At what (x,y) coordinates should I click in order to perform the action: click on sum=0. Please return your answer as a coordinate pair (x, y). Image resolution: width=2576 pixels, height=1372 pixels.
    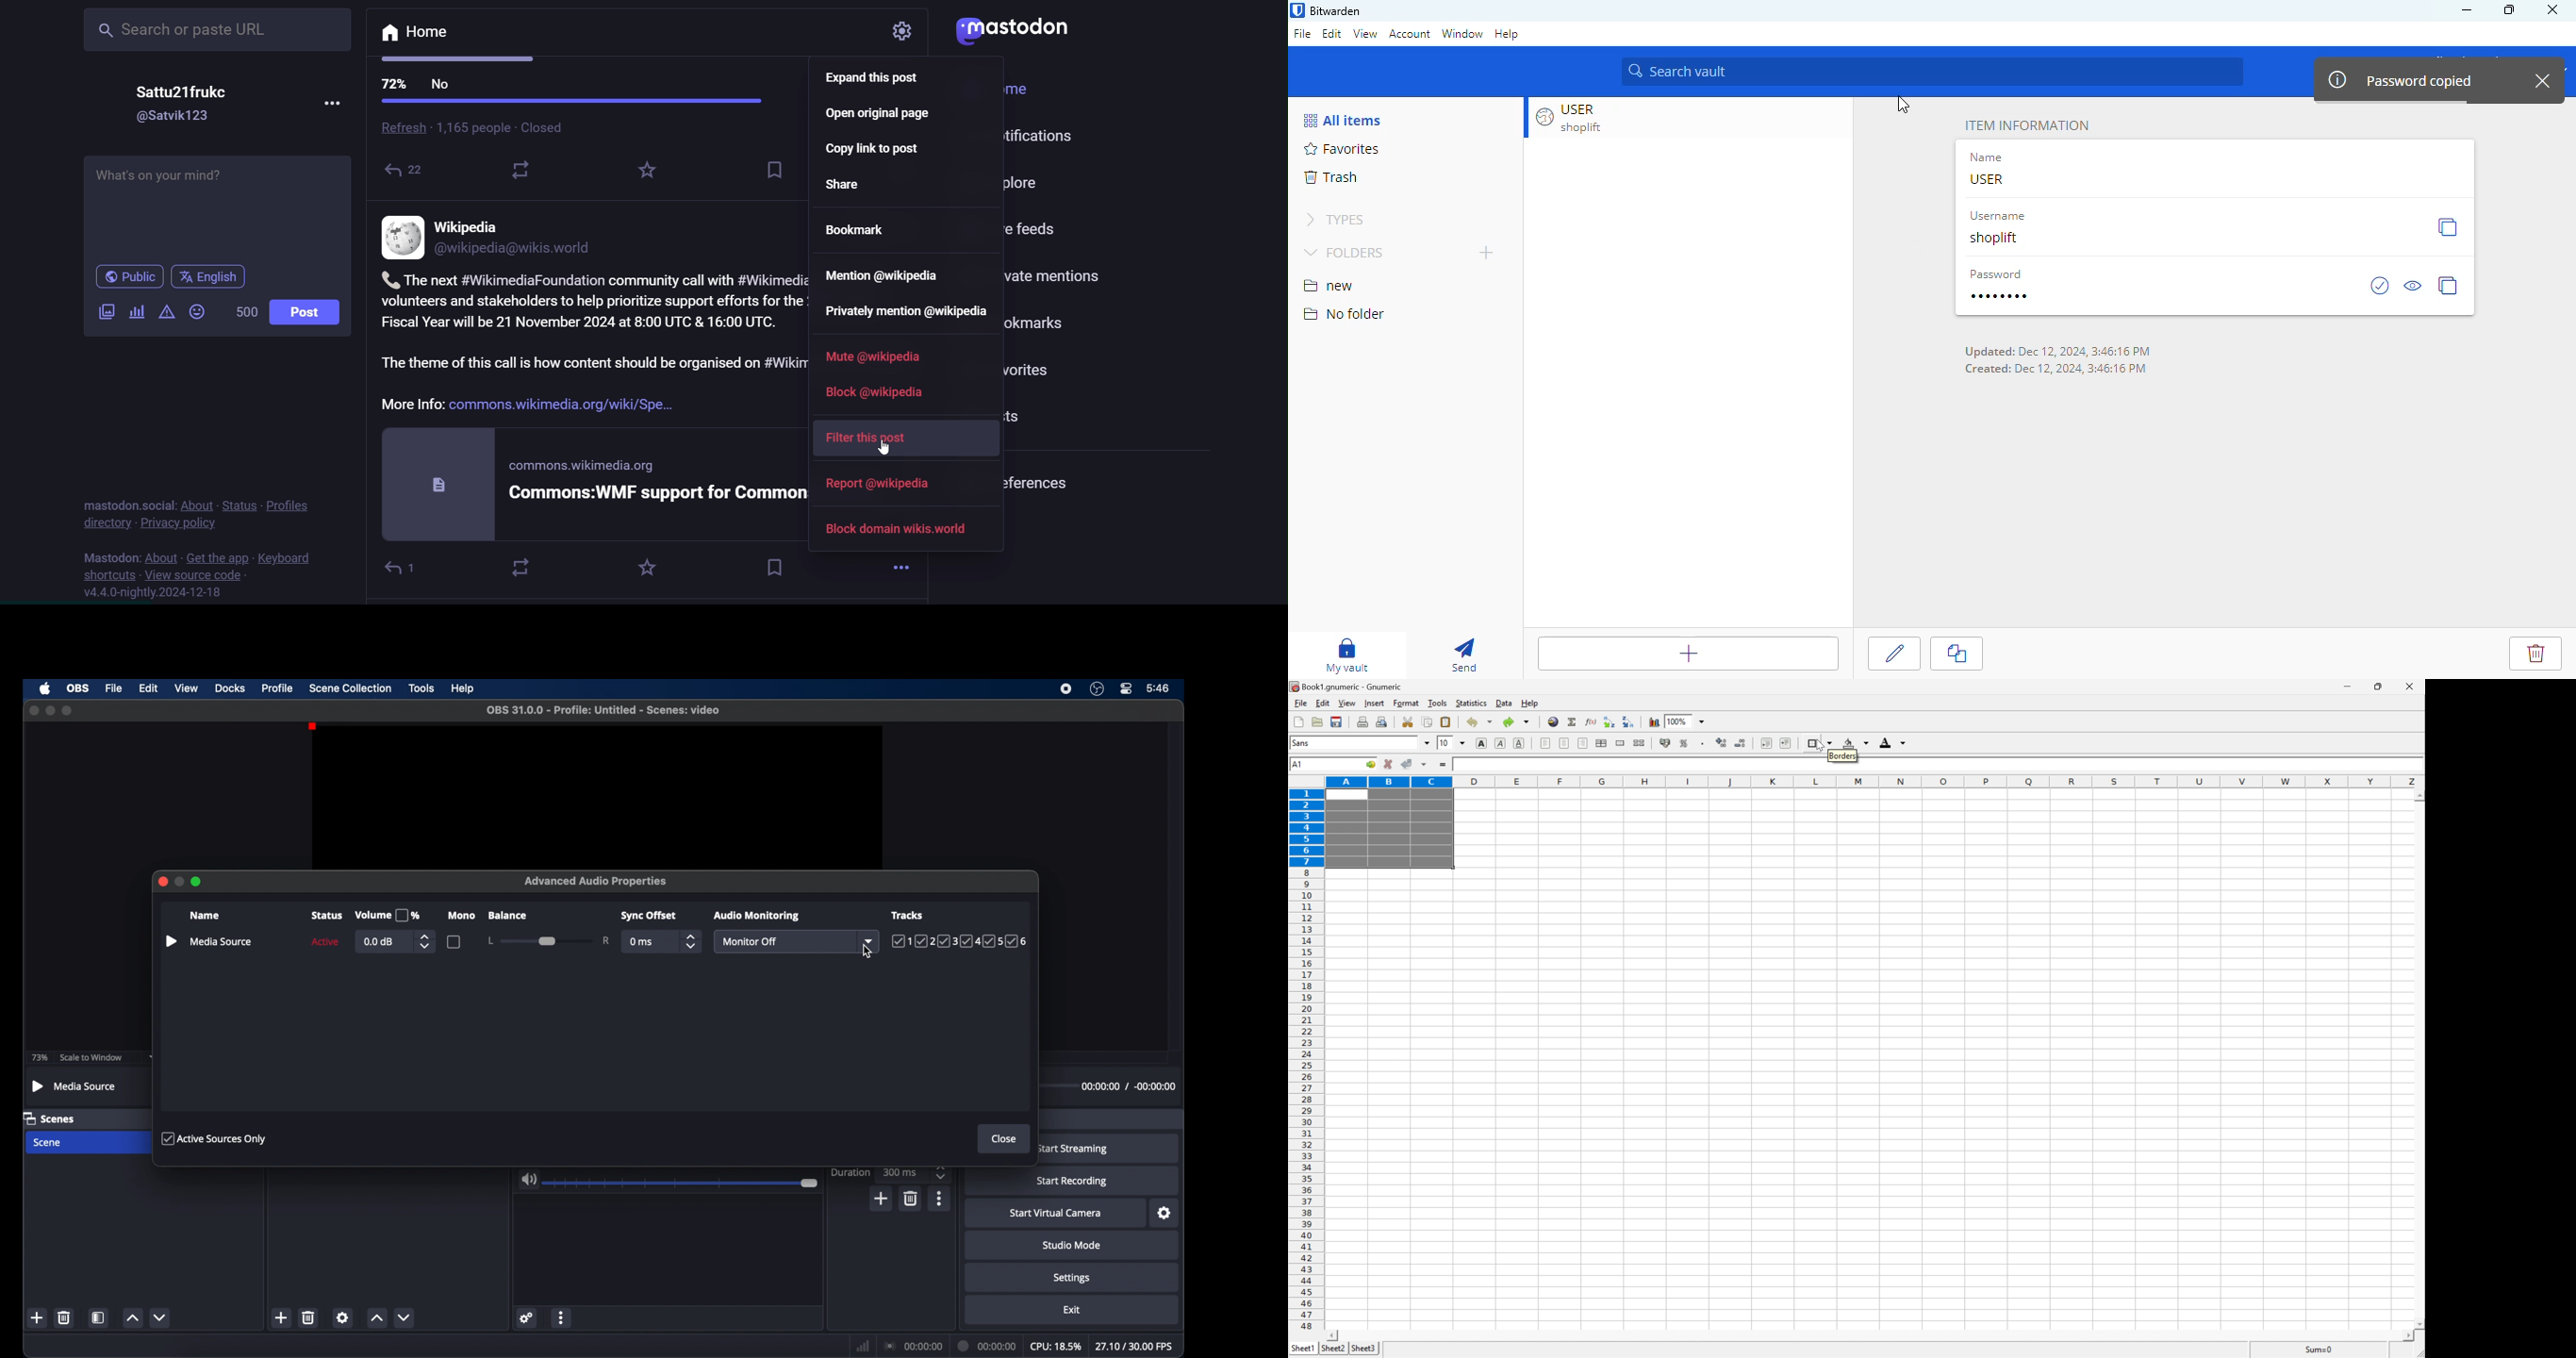
    Looking at the image, I should click on (2322, 1350).